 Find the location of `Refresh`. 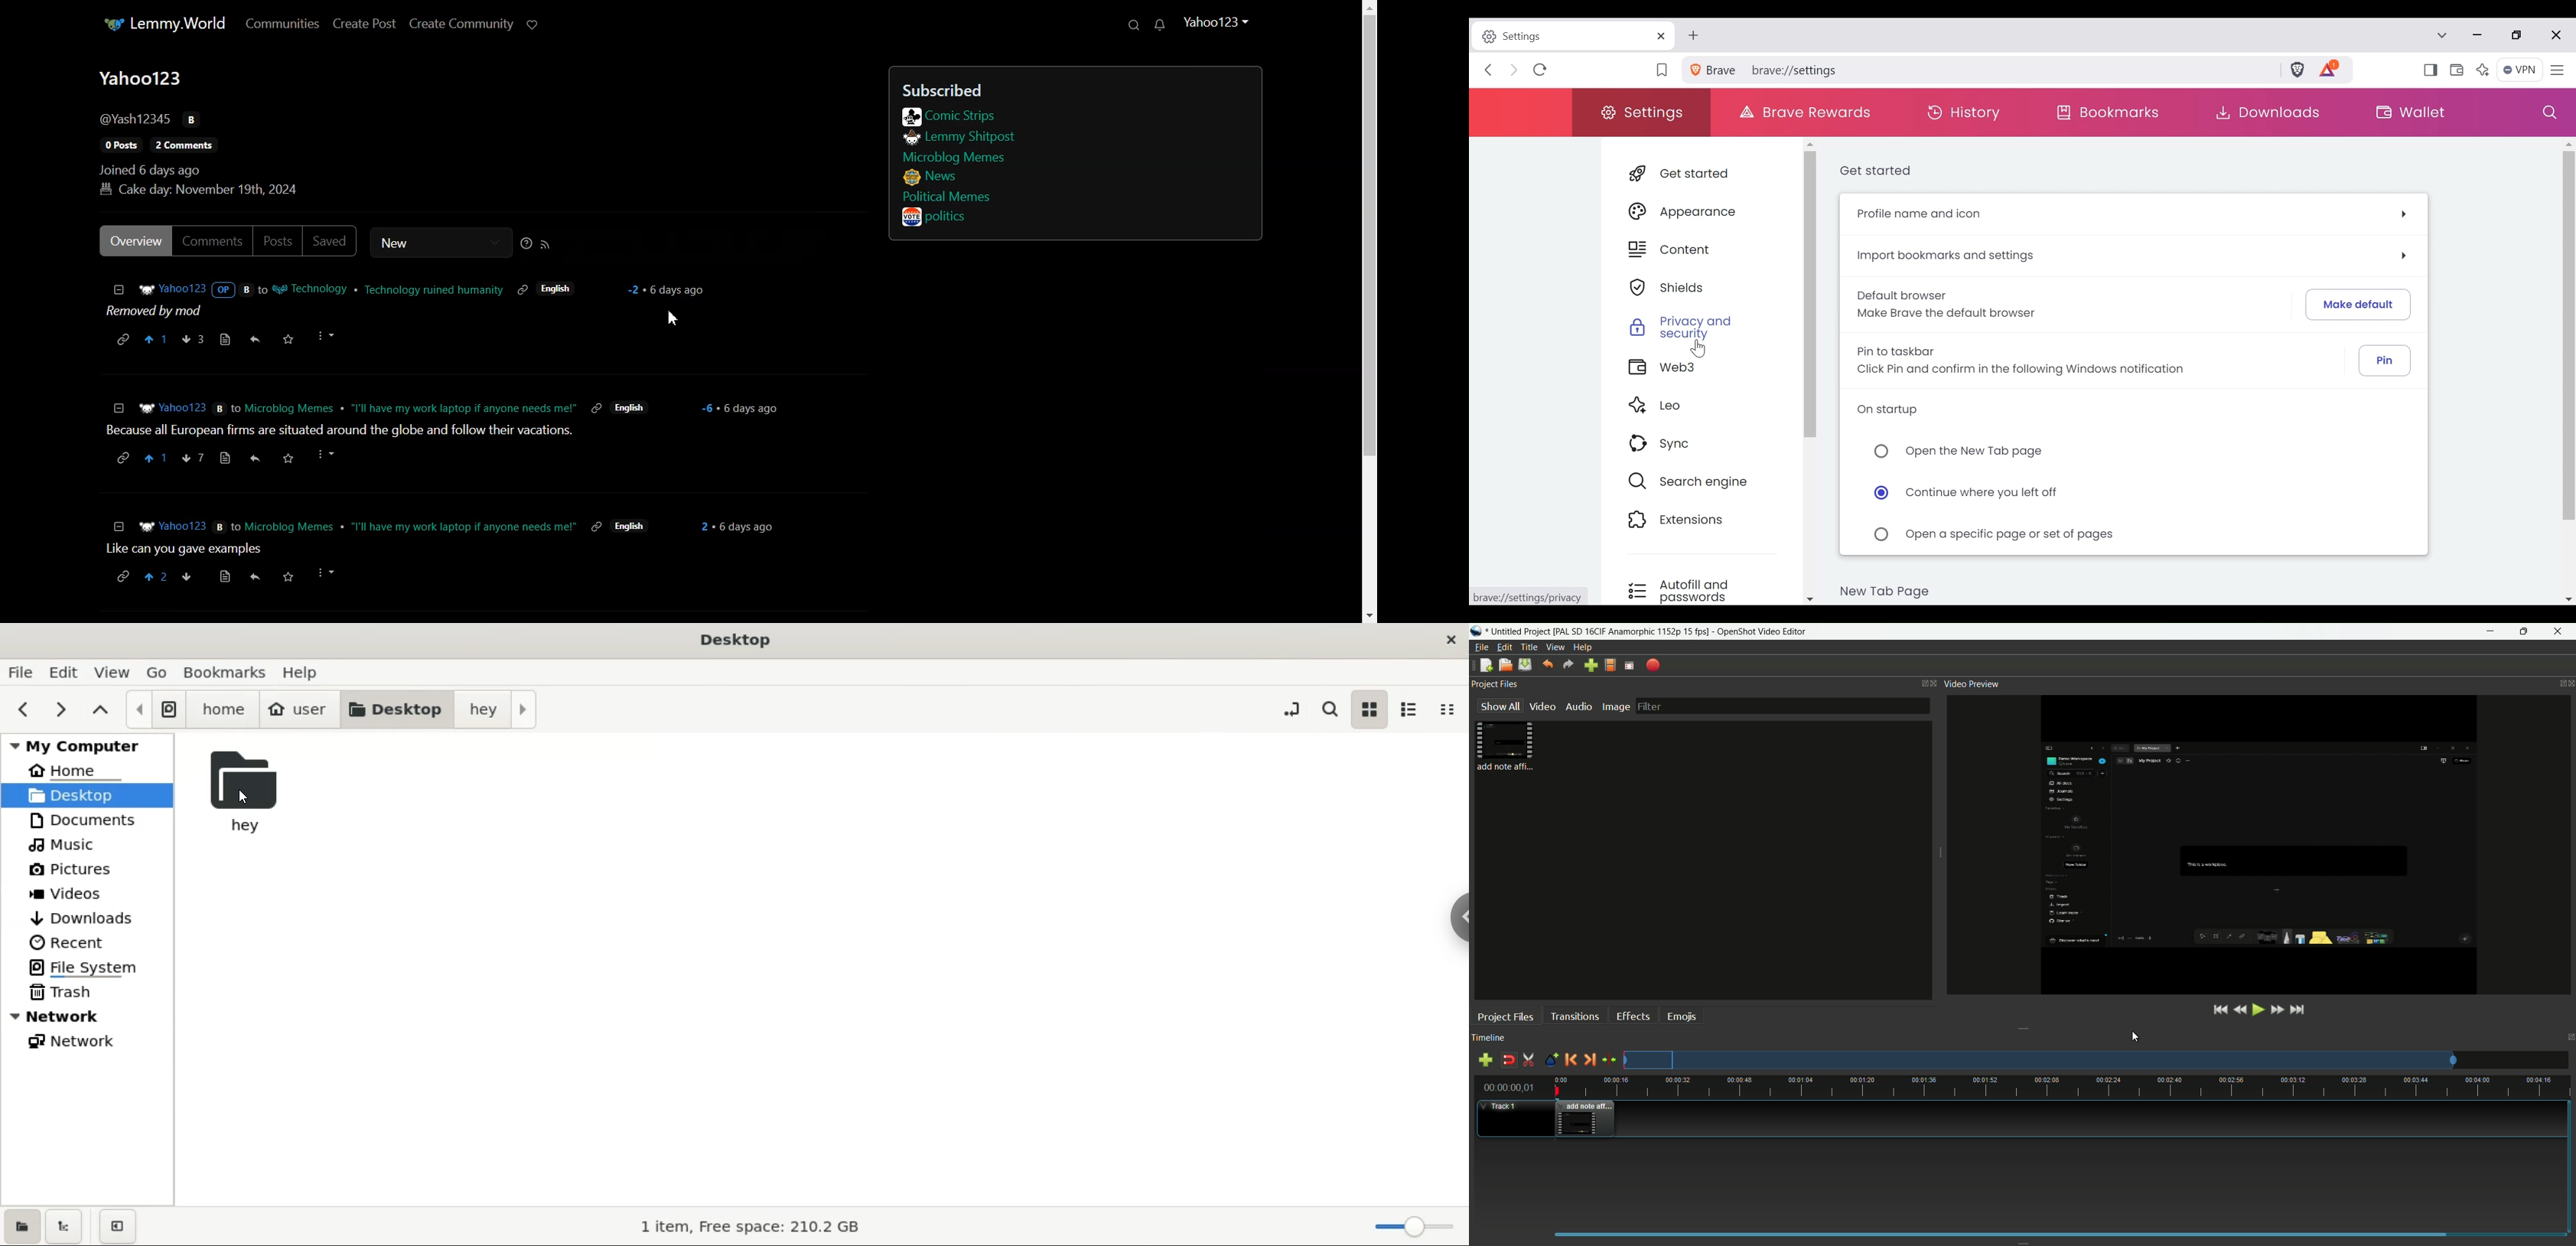

Refresh is located at coordinates (1541, 72).